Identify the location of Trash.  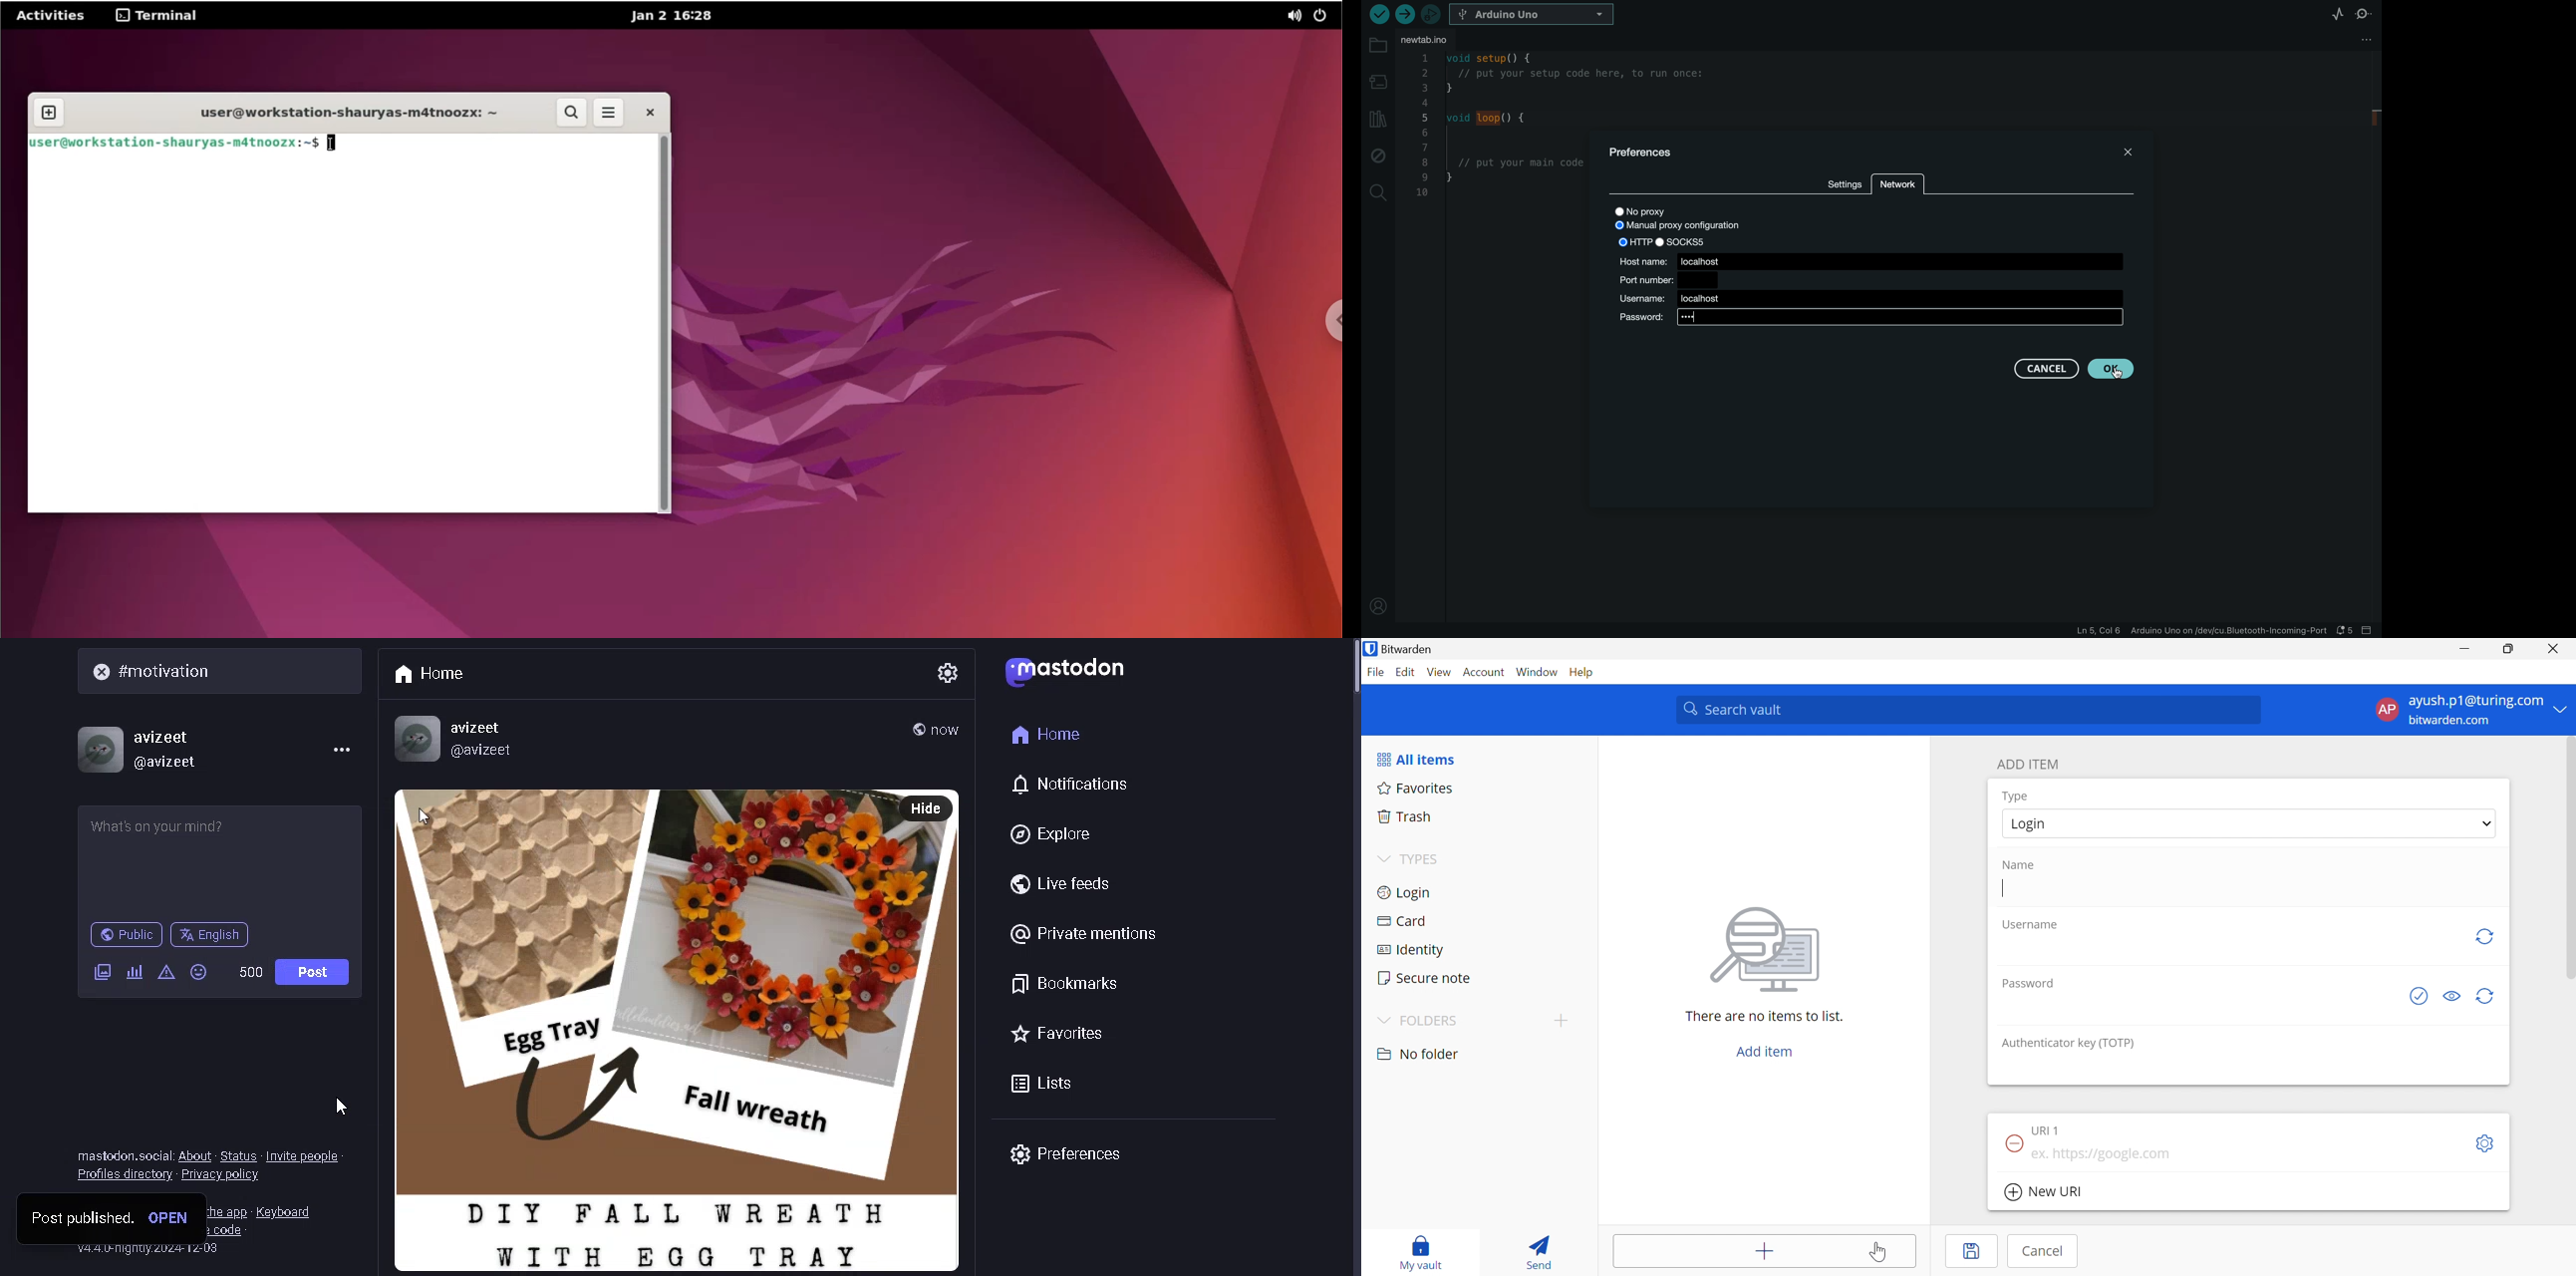
(1406, 815).